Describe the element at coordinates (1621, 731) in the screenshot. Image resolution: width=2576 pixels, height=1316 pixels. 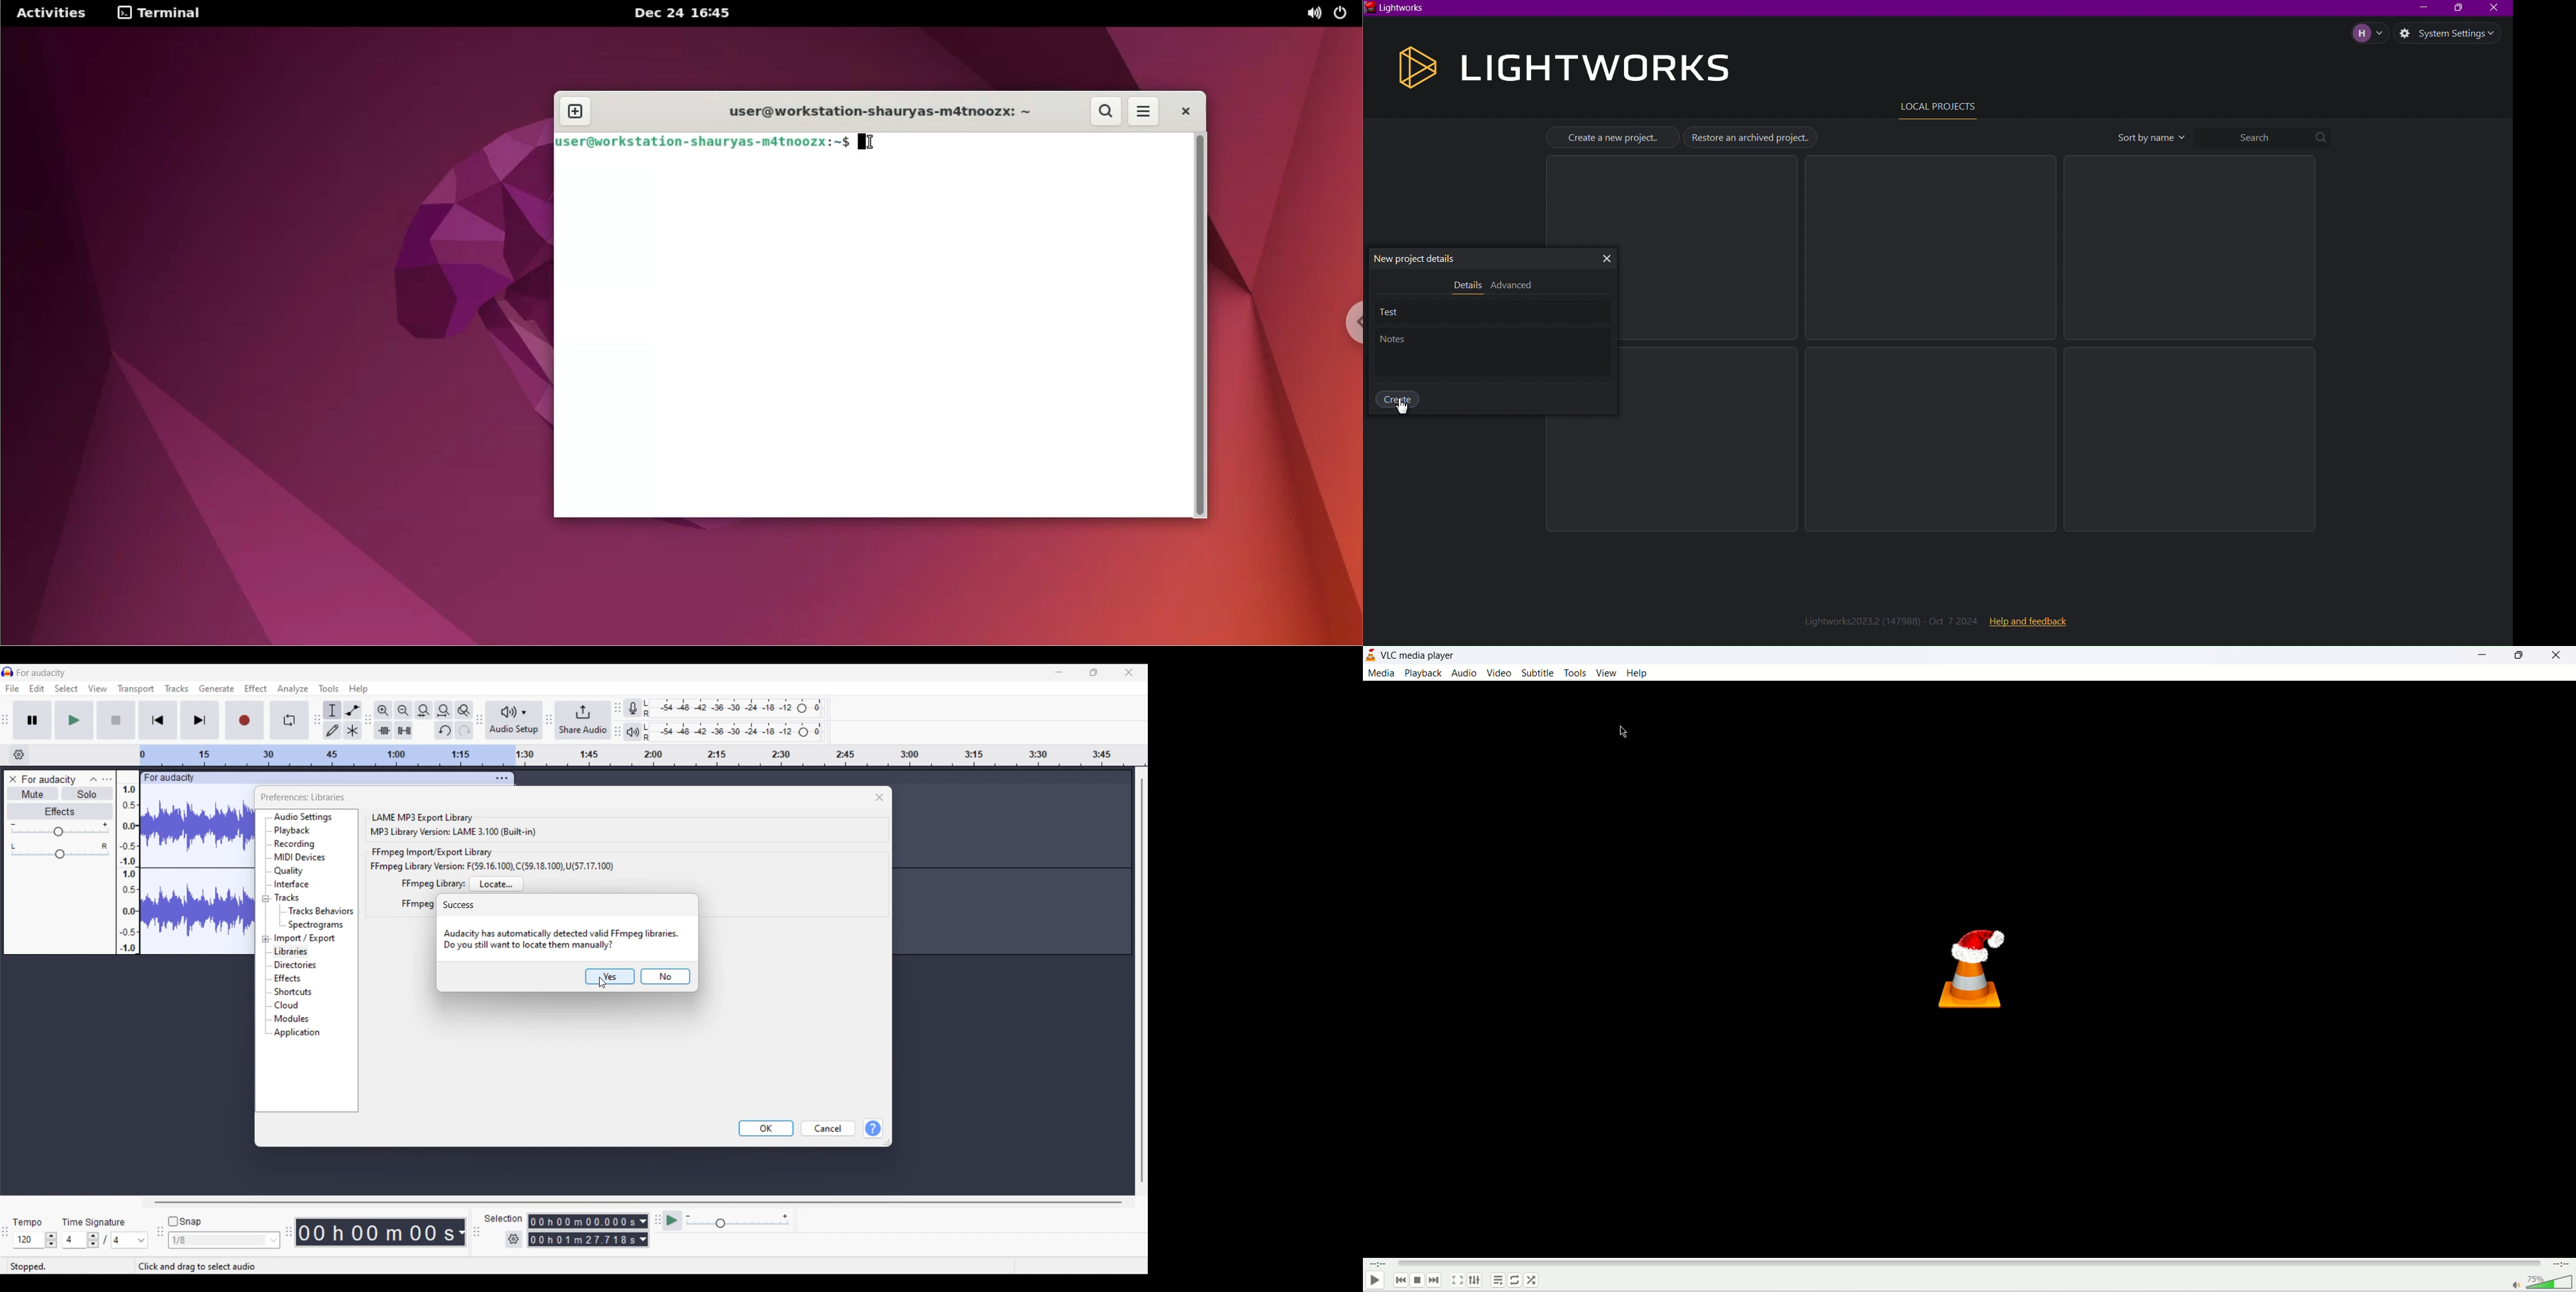
I see `cursor` at that location.